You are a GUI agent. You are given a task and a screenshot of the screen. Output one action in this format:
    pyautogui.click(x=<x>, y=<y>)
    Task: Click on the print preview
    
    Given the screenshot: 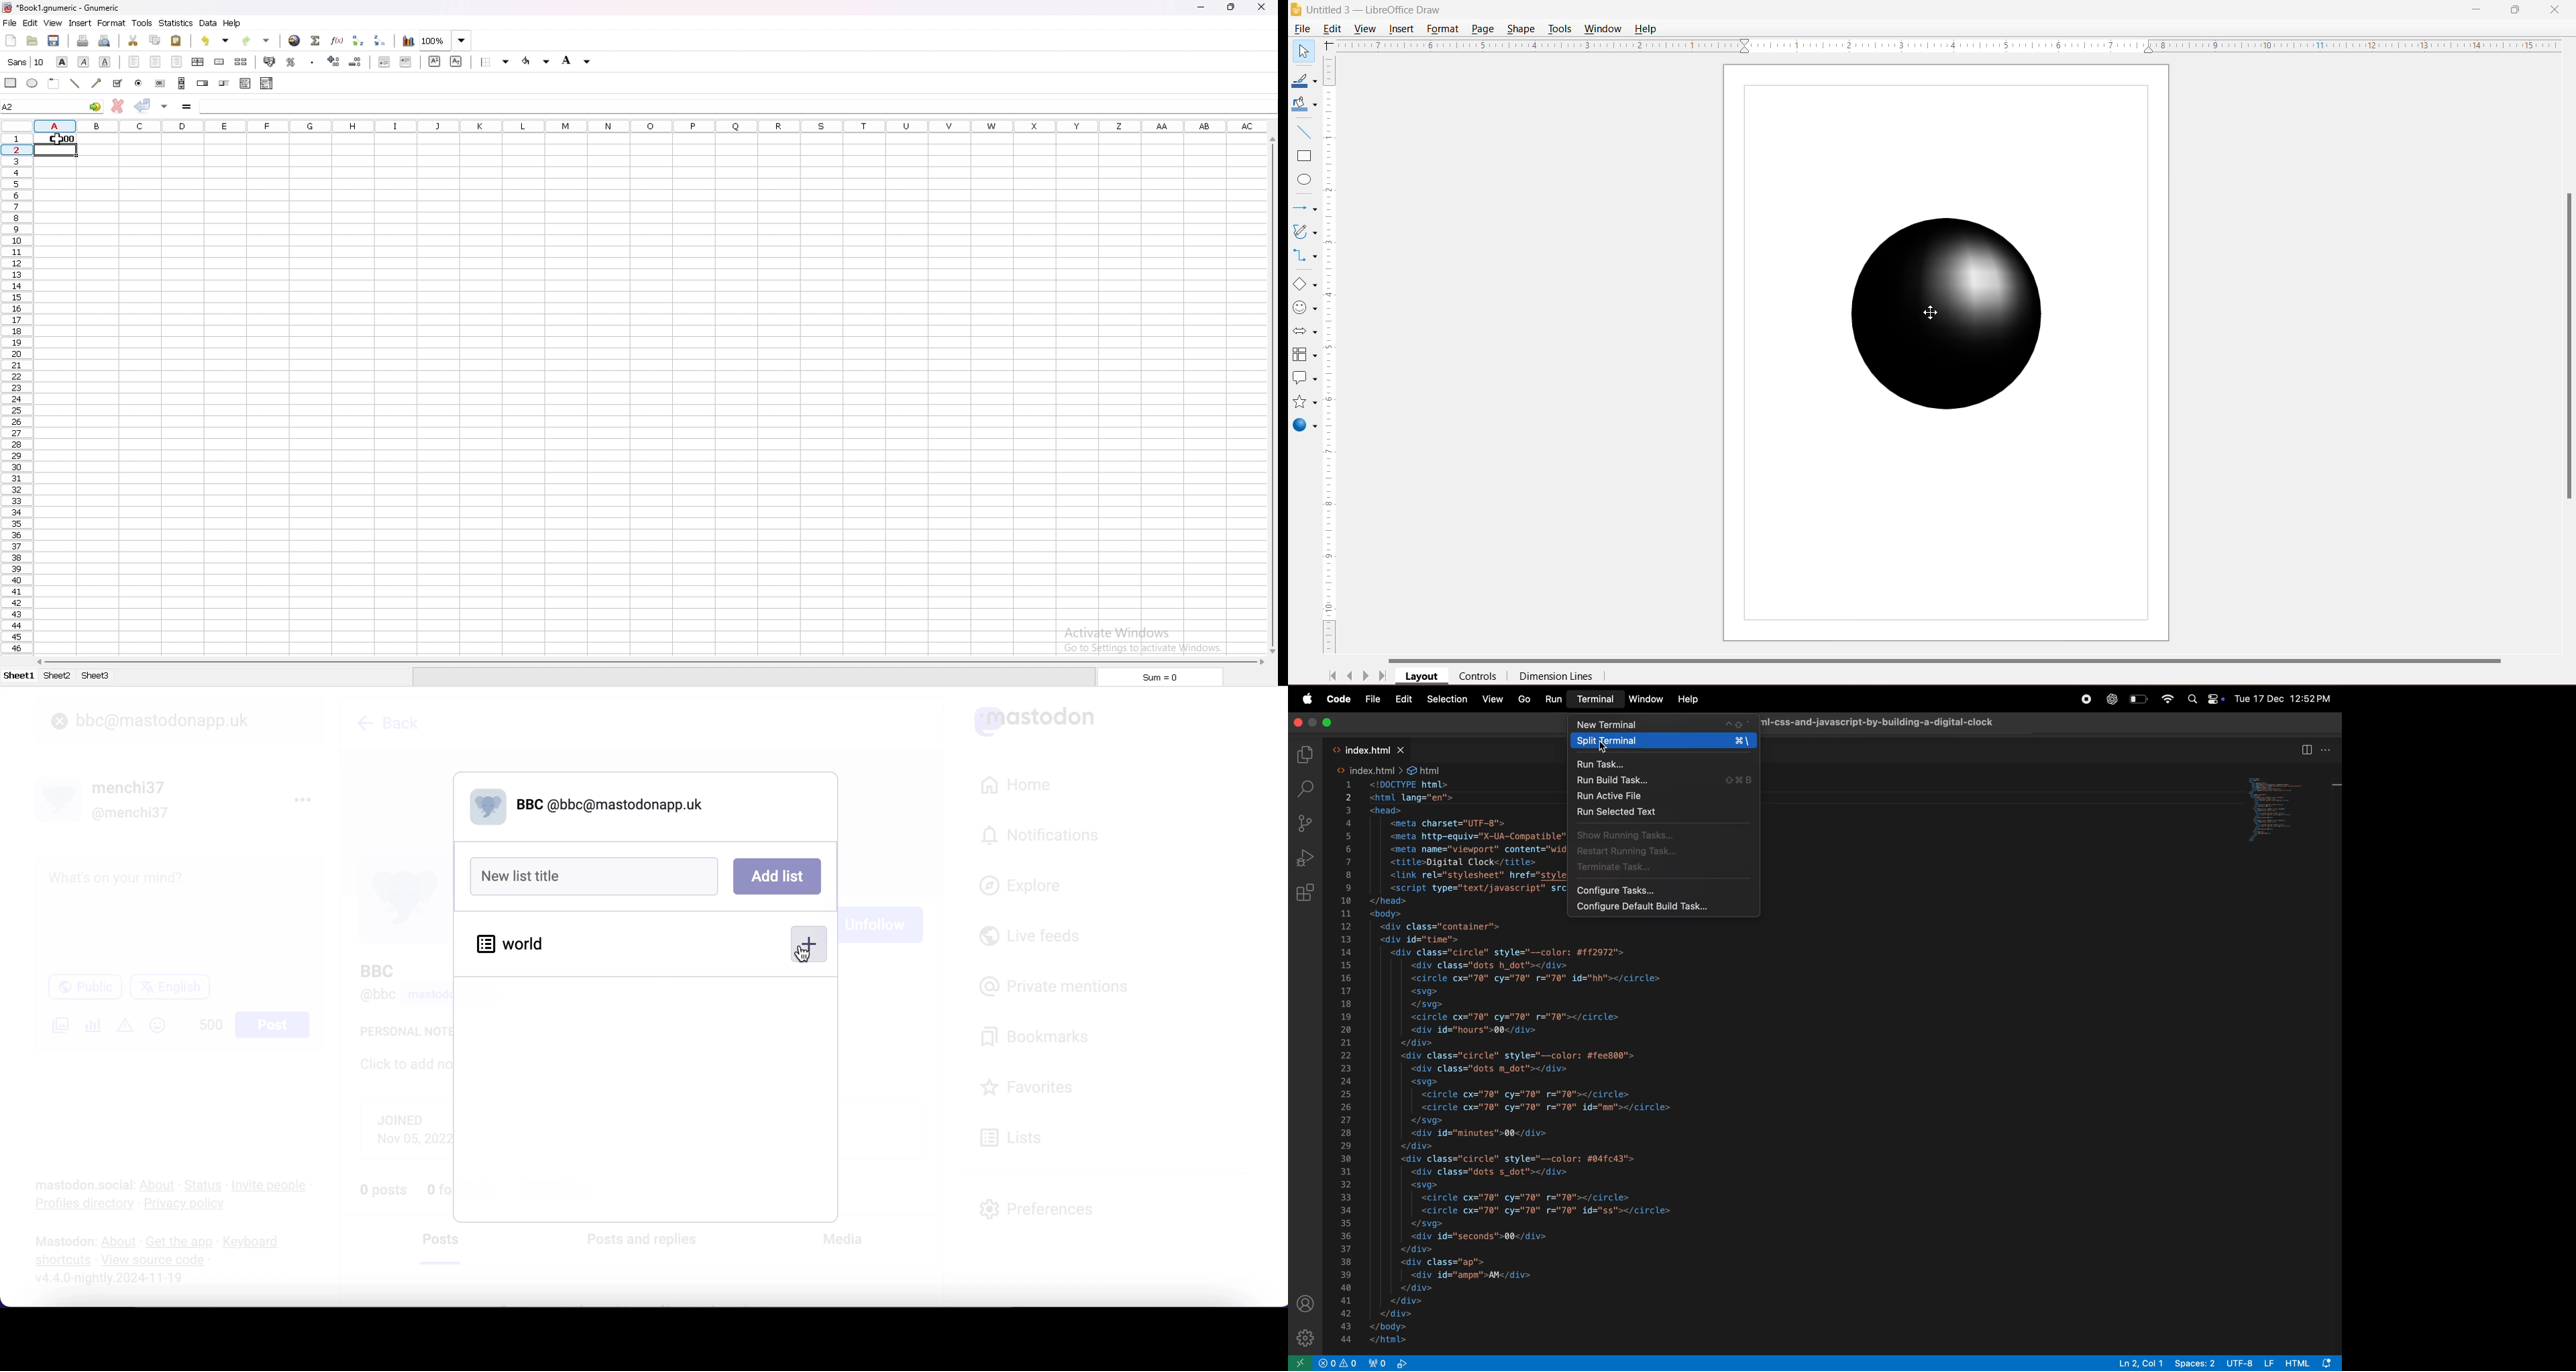 What is the action you would take?
    pyautogui.click(x=104, y=41)
    